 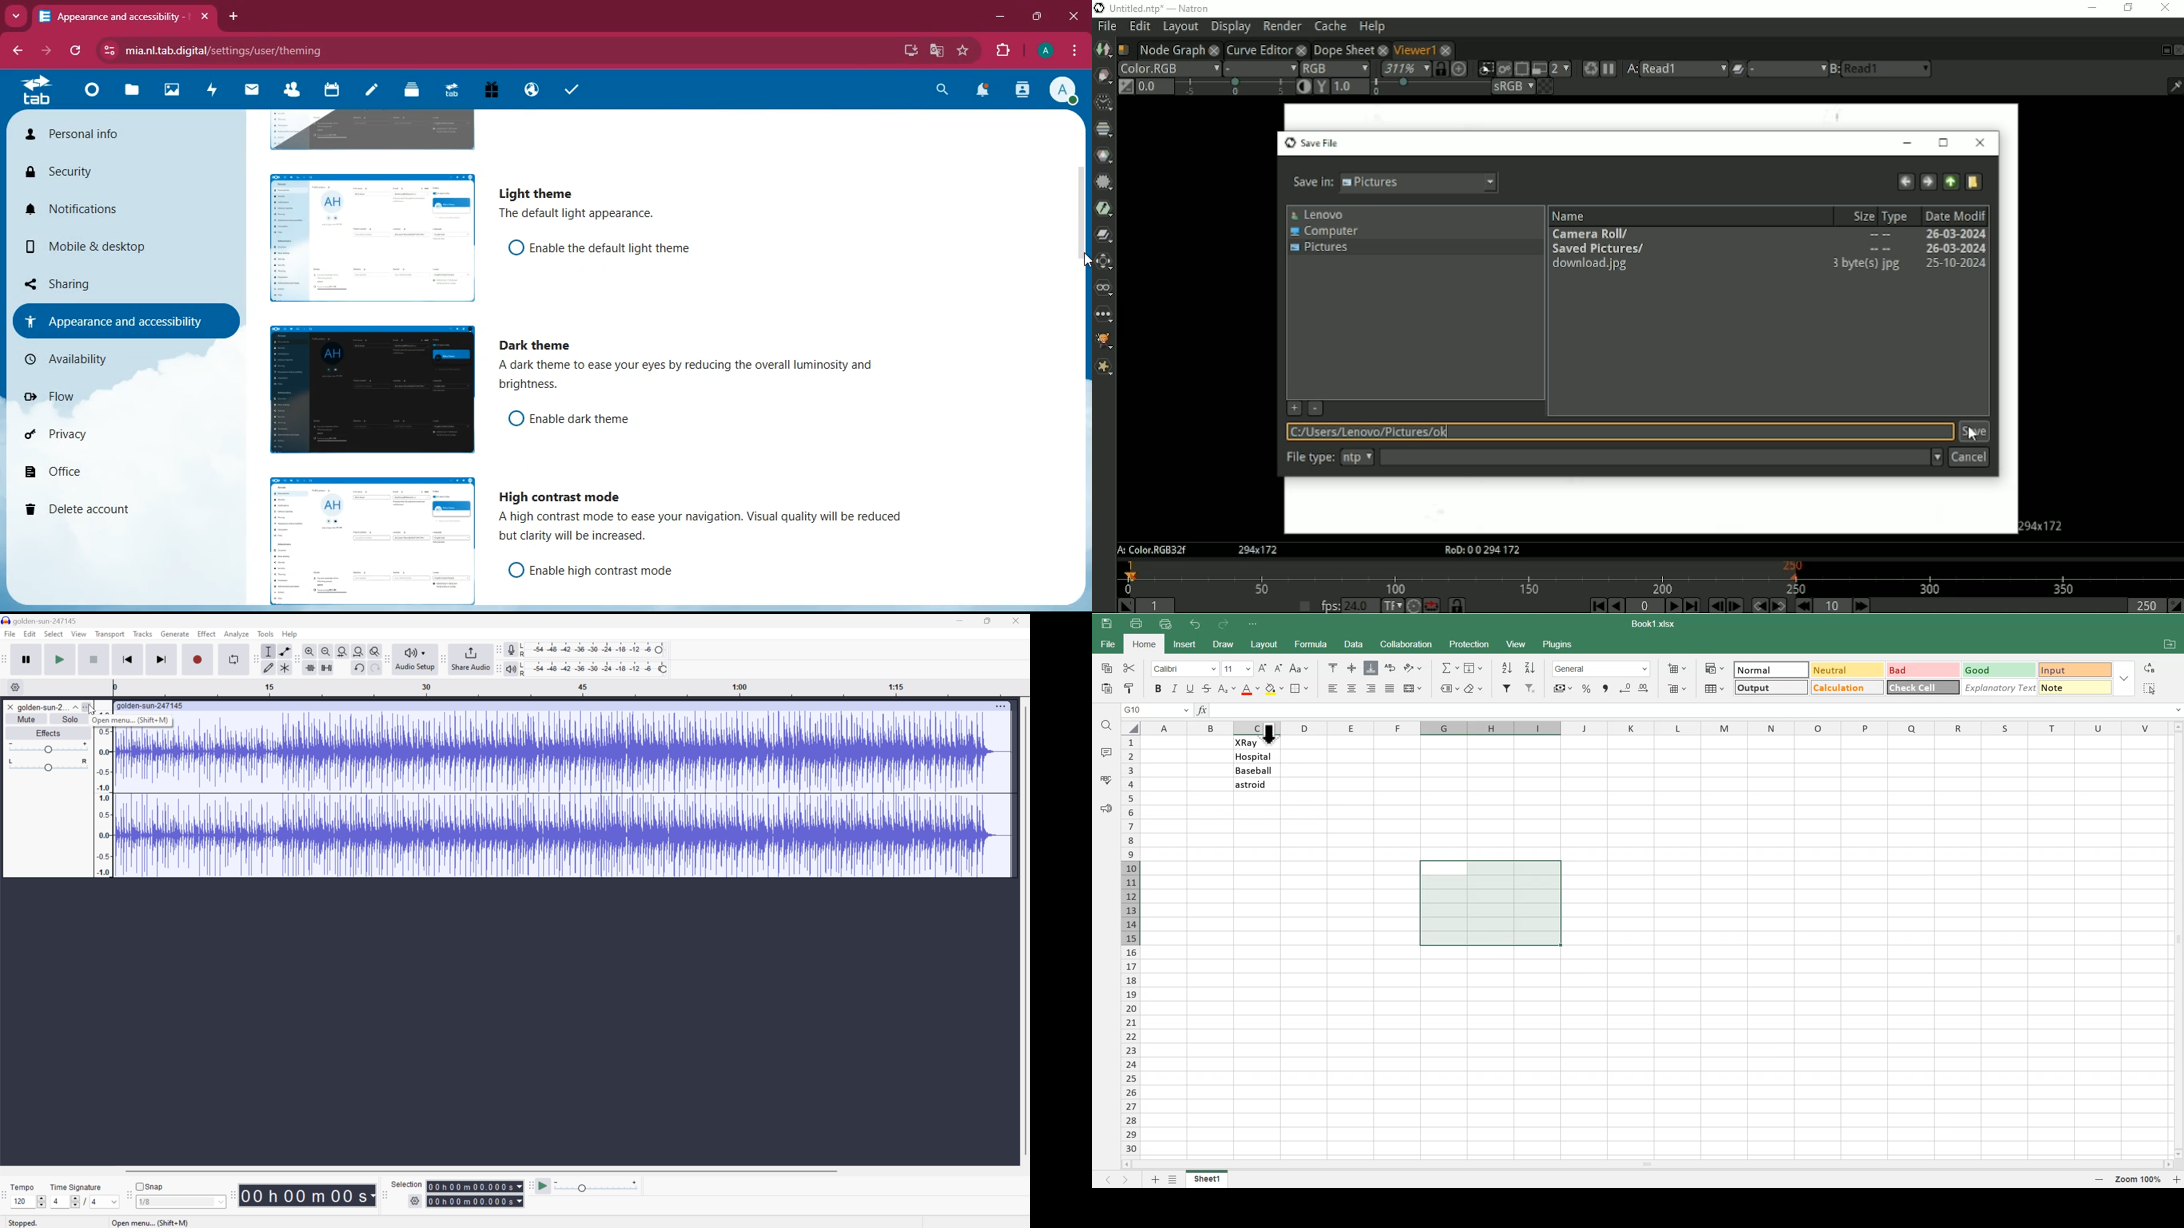 What do you see at coordinates (1145, 644) in the screenshot?
I see `Home` at bounding box center [1145, 644].